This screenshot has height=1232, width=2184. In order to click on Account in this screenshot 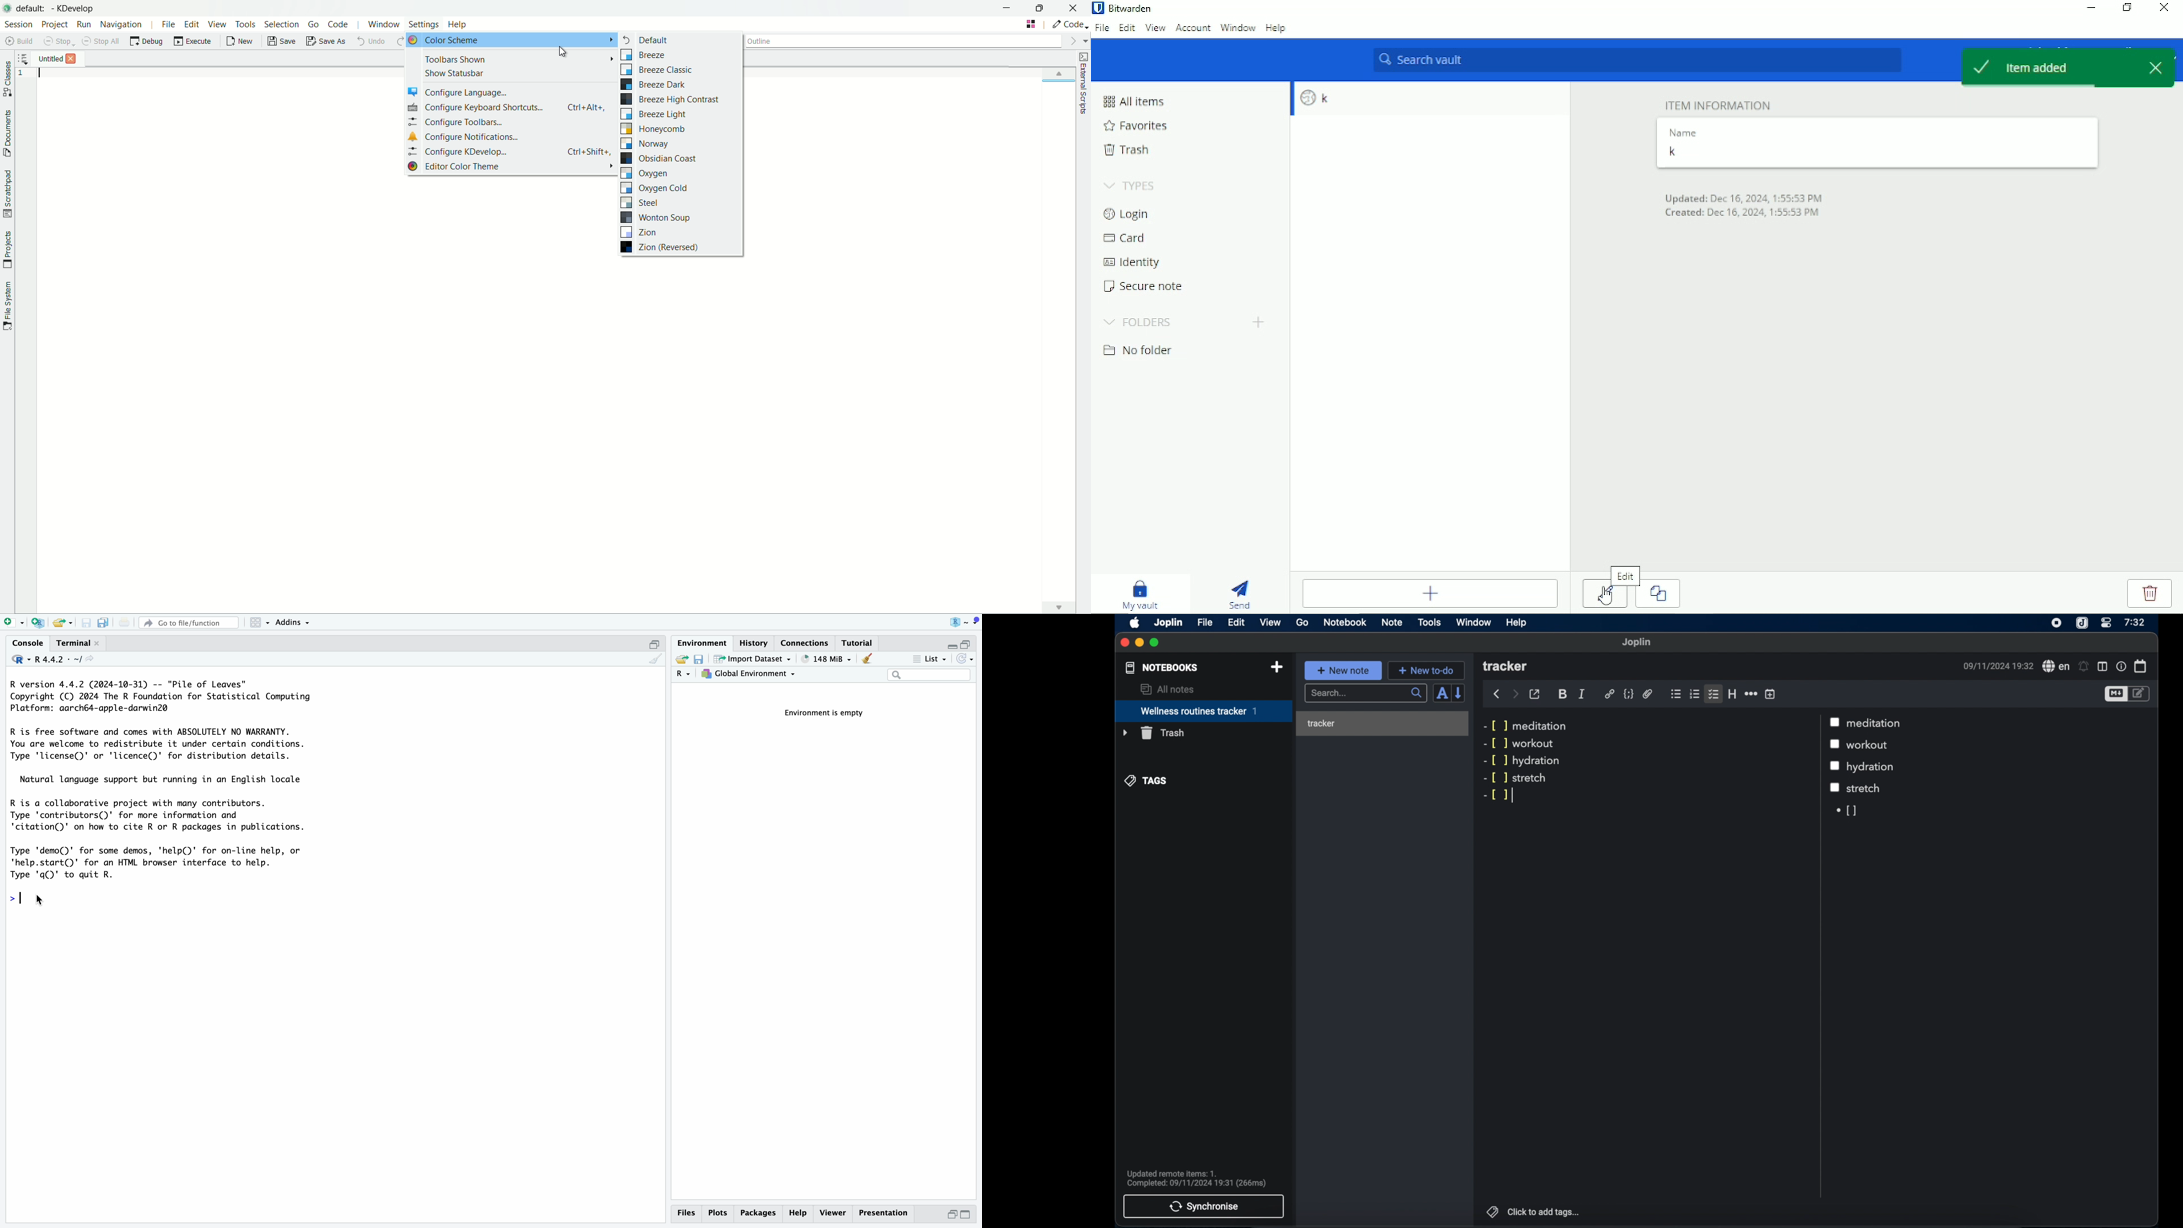, I will do `click(1194, 28)`.